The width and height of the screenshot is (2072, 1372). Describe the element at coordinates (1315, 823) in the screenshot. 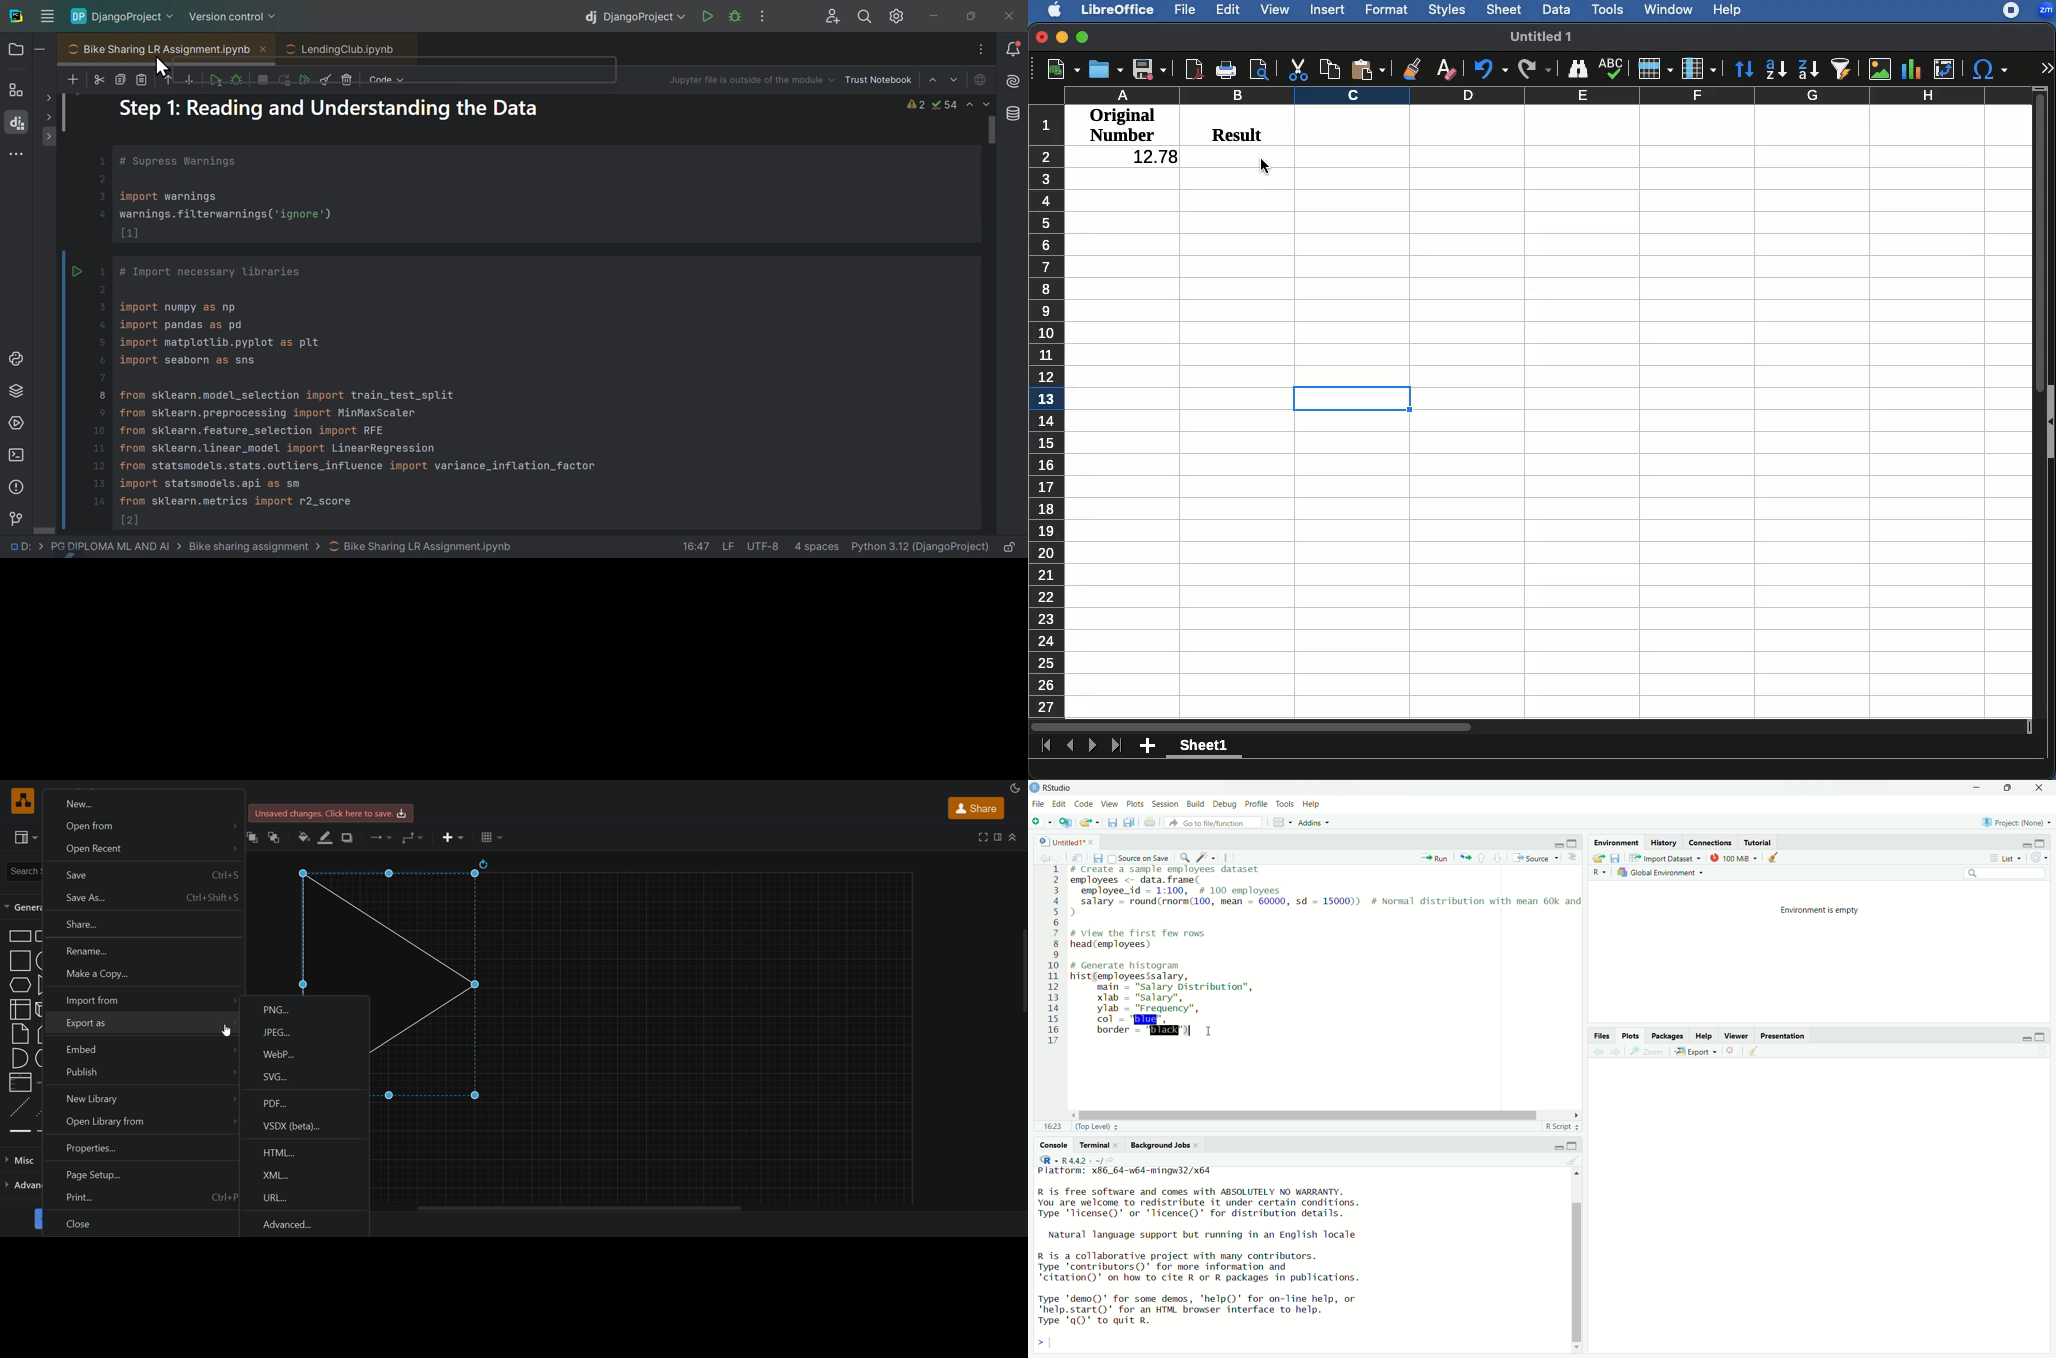

I see `Addins` at that location.